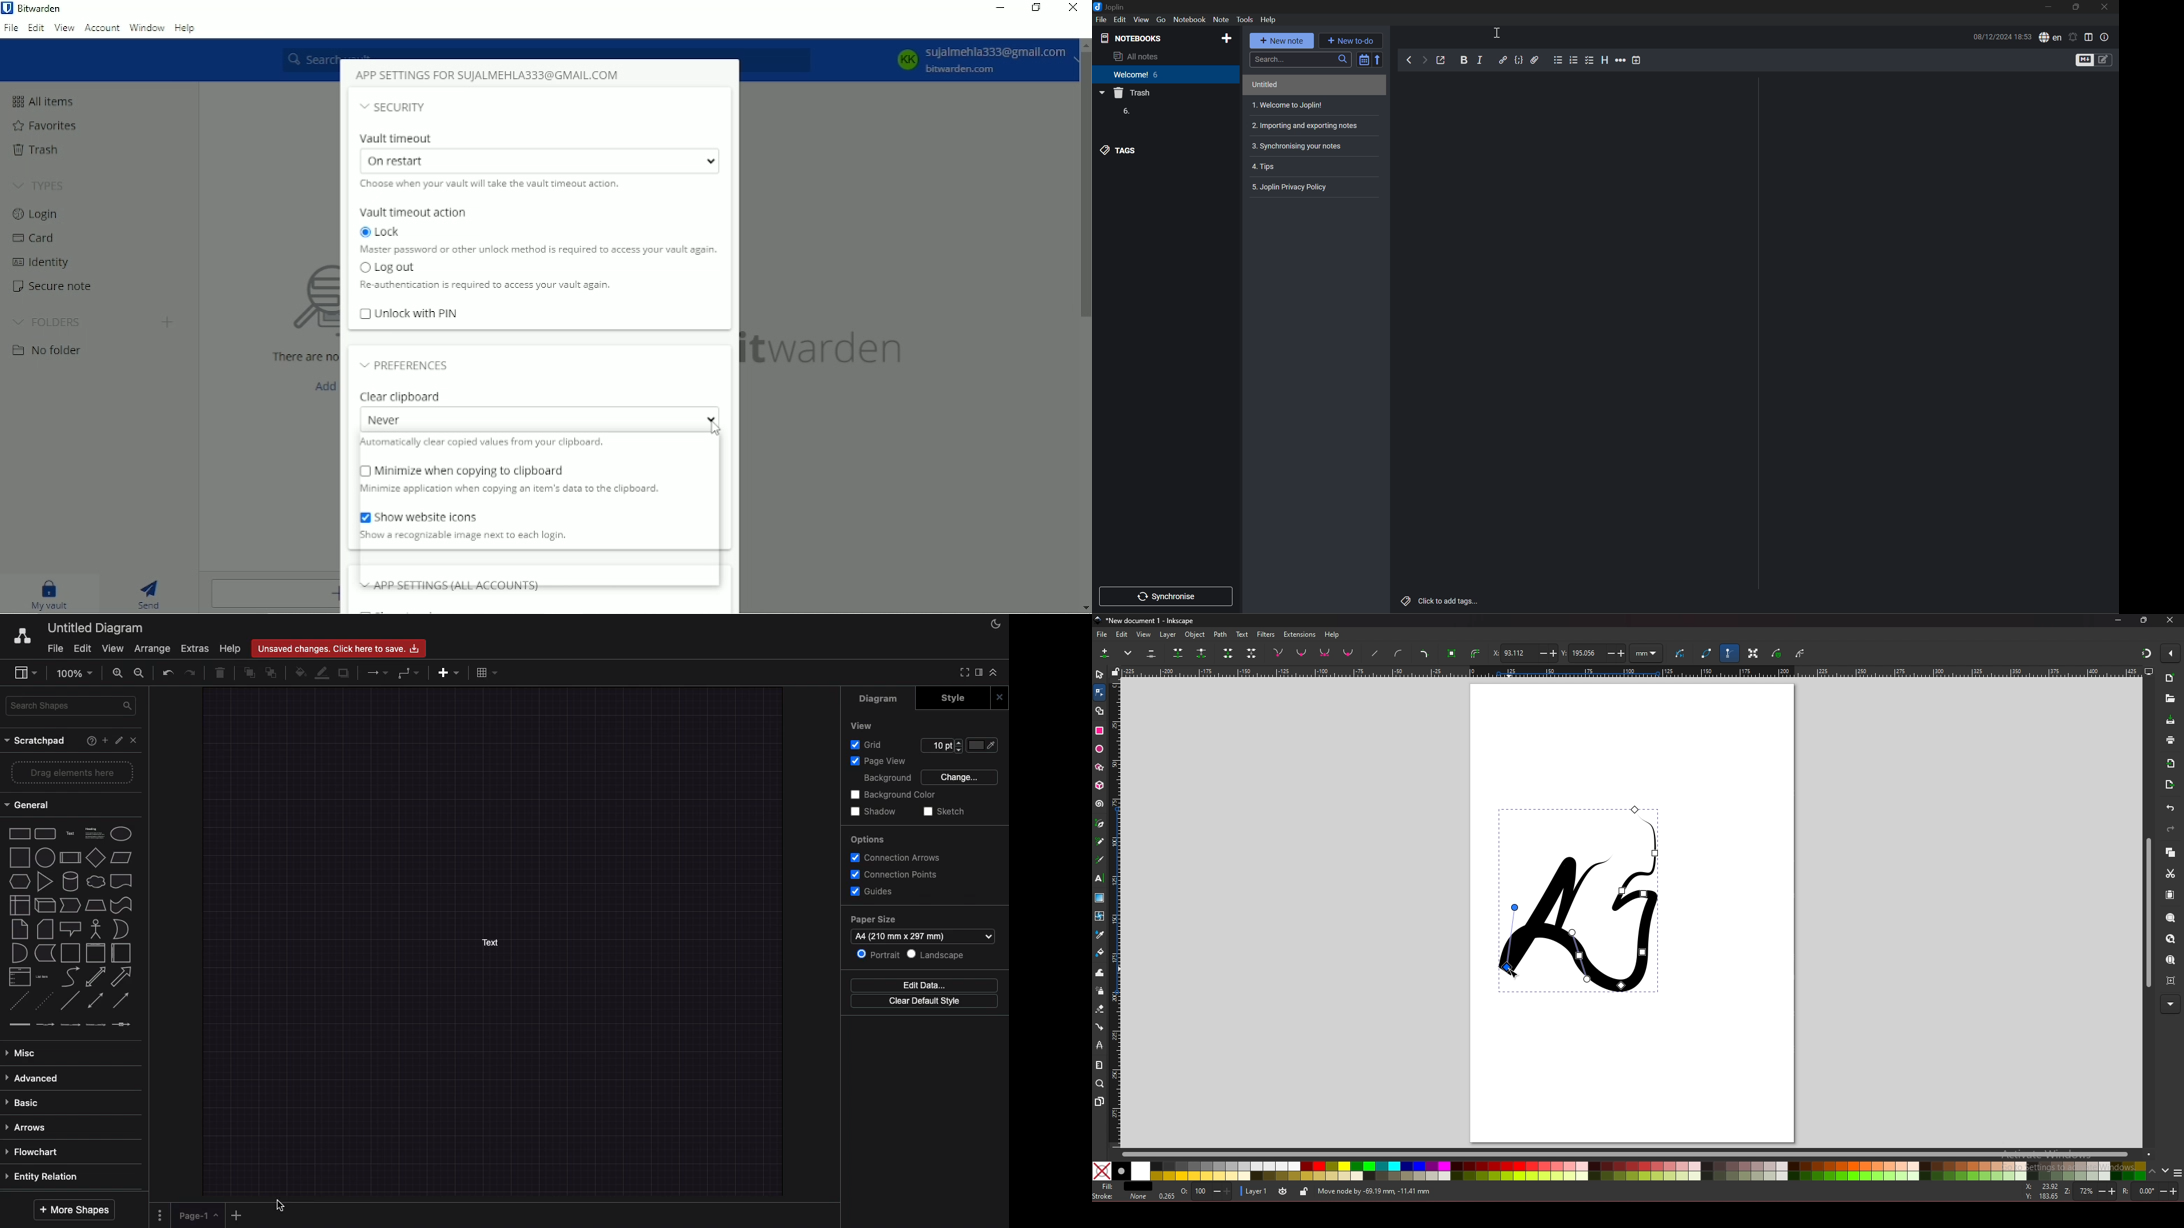 This screenshot has height=1232, width=2184. What do you see at coordinates (2150, 1191) in the screenshot?
I see `rotate` at bounding box center [2150, 1191].